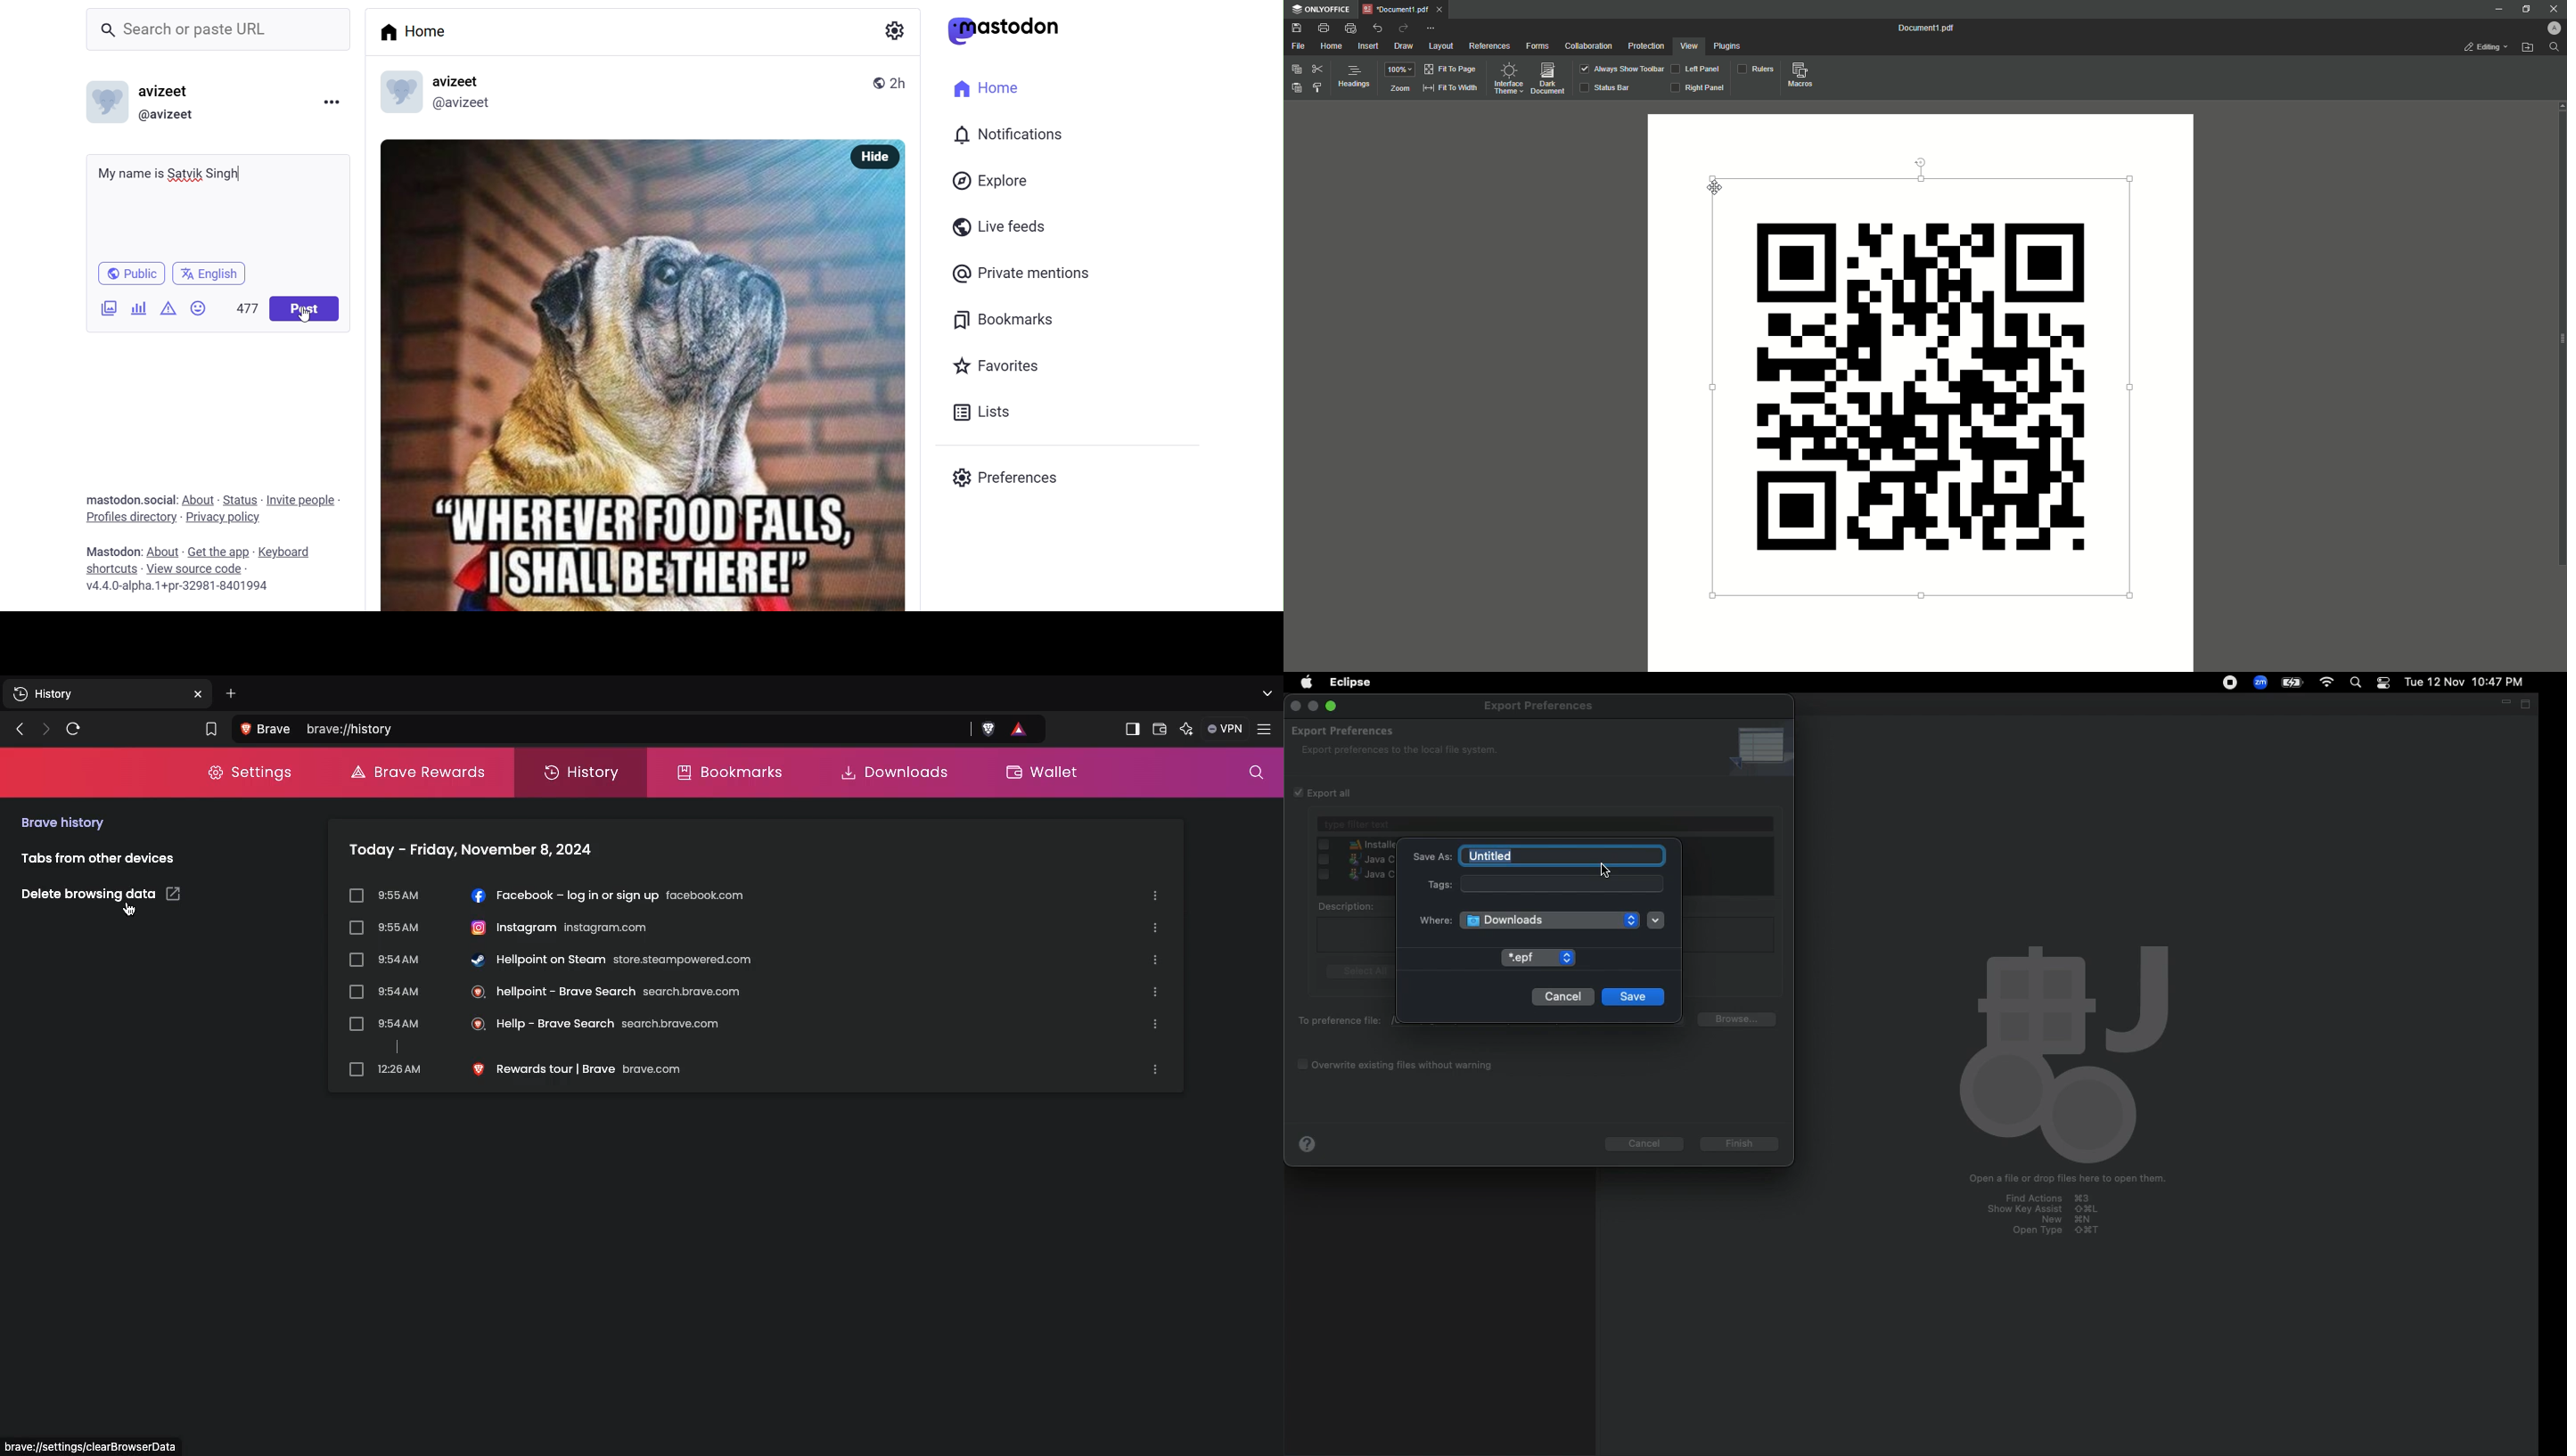 This screenshot has height=1456, width=2576. I want to click on 100%, so click(1400, 70).